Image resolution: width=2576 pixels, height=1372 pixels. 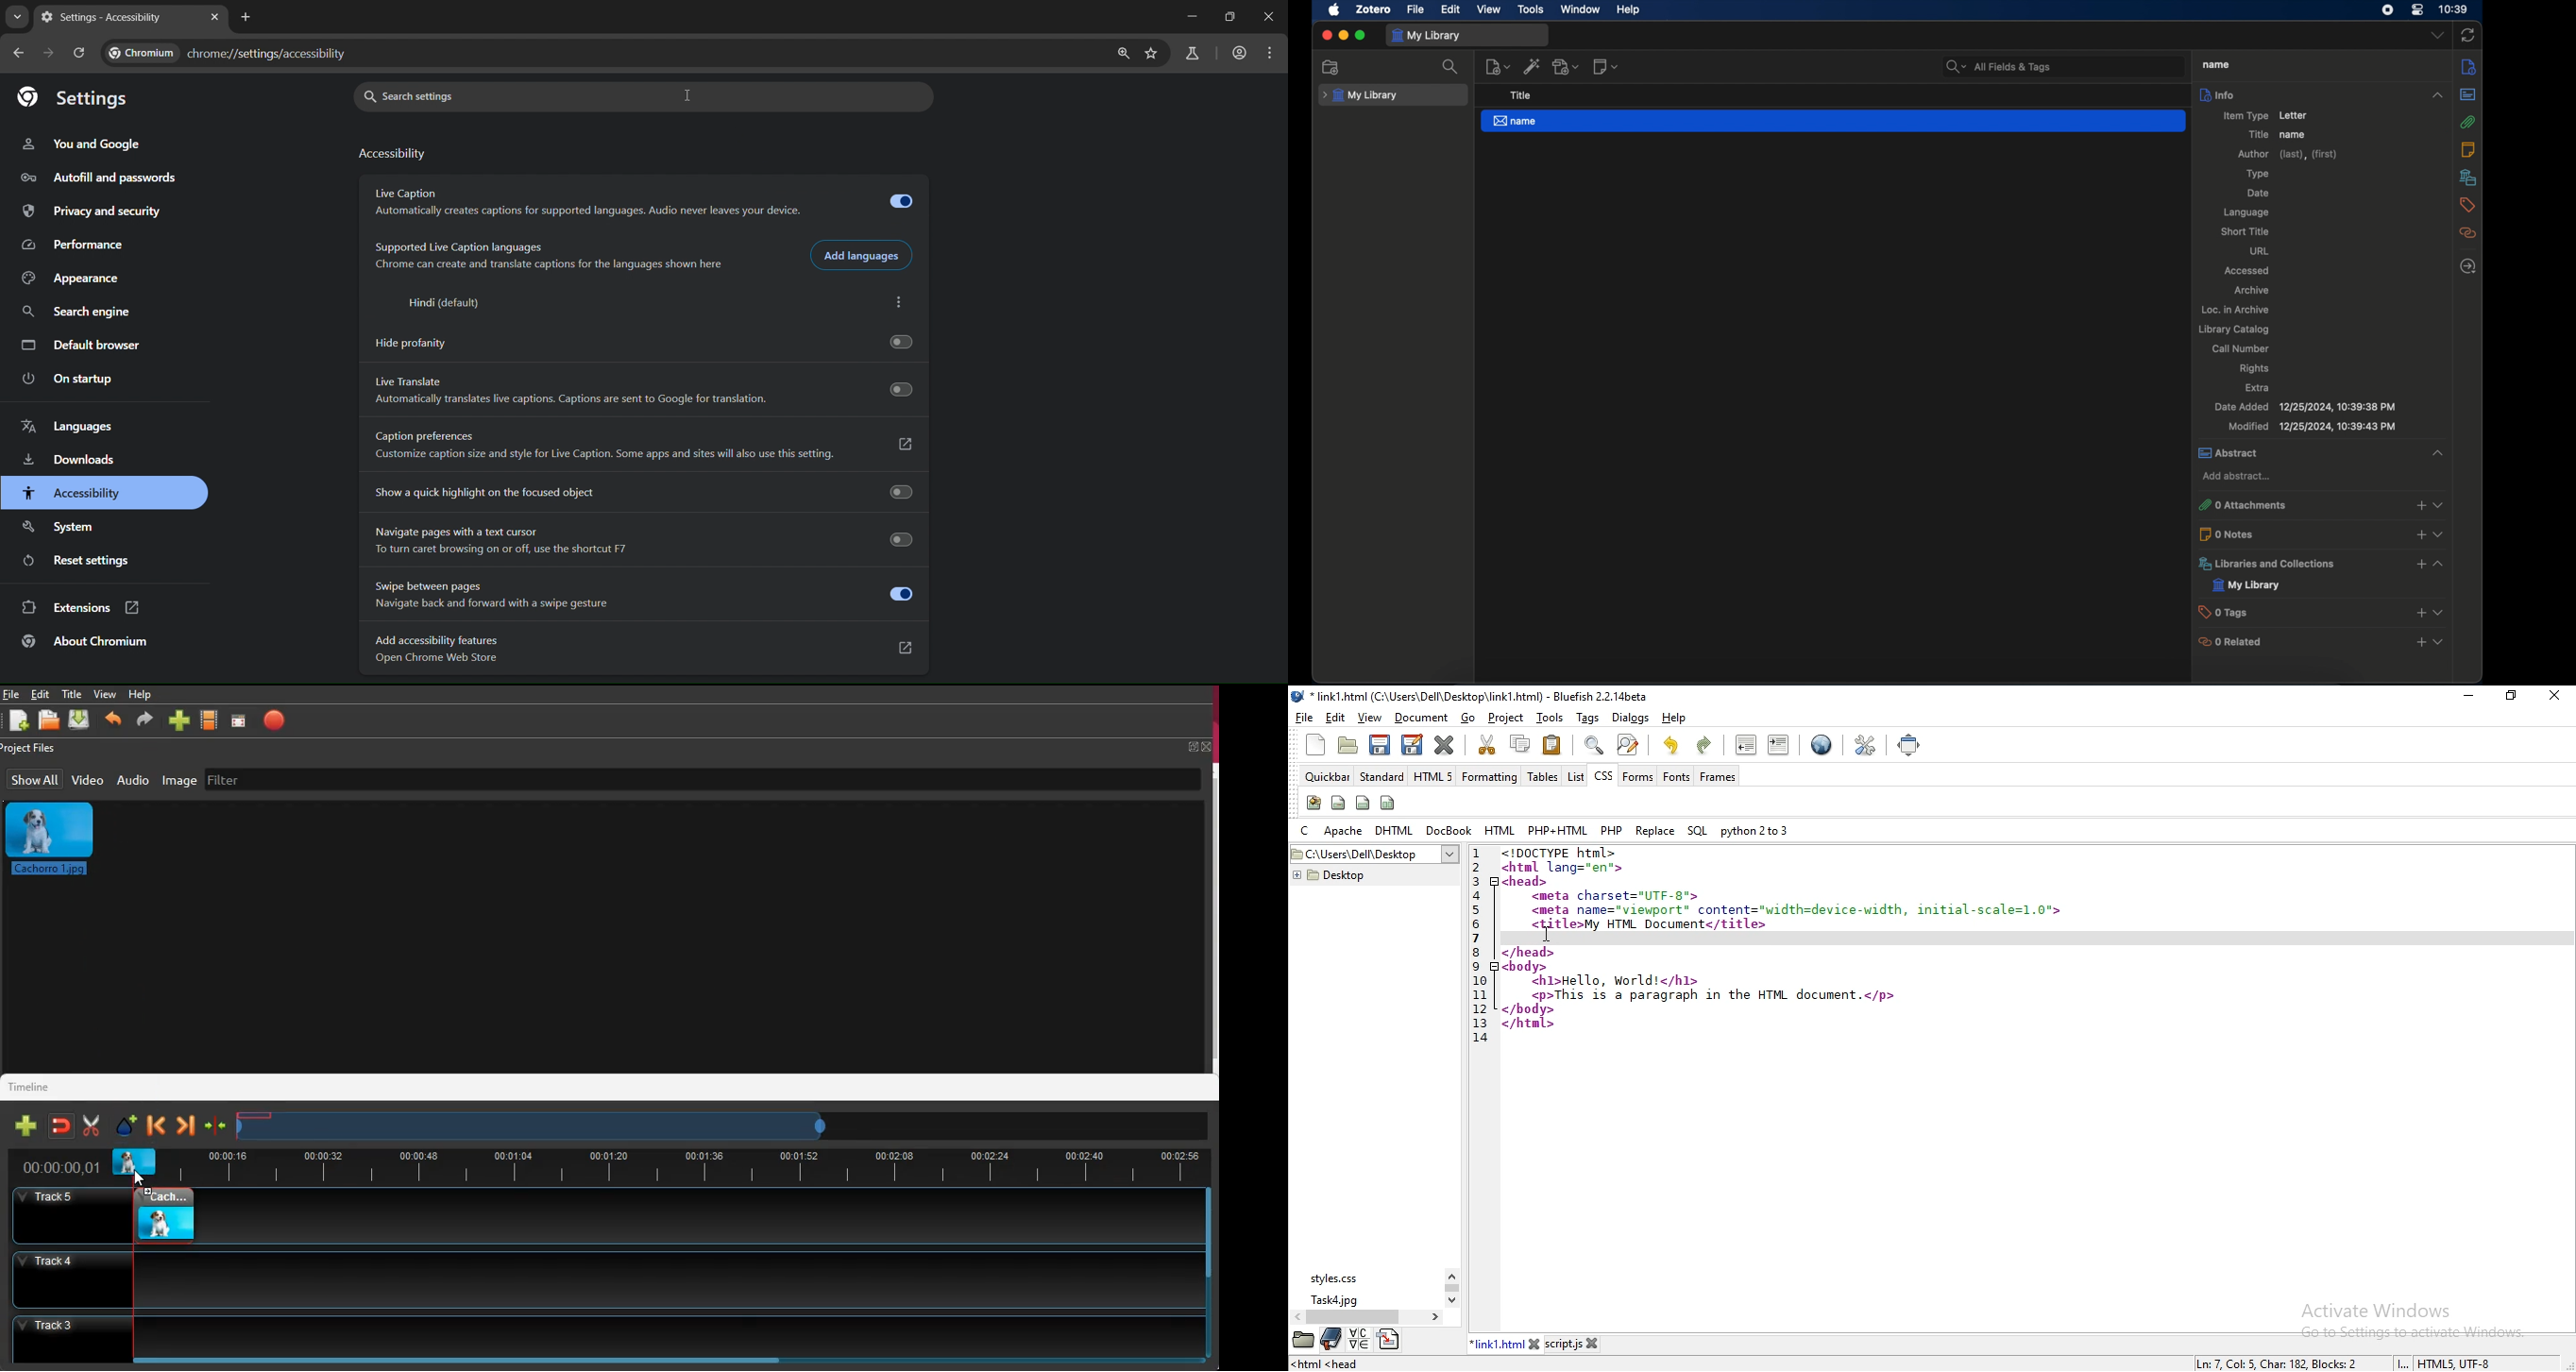 I want to click on Navigate pages with a text cursor
To turn caret browsing on or off, use the shortcut F7, so click(x=640, y=541).